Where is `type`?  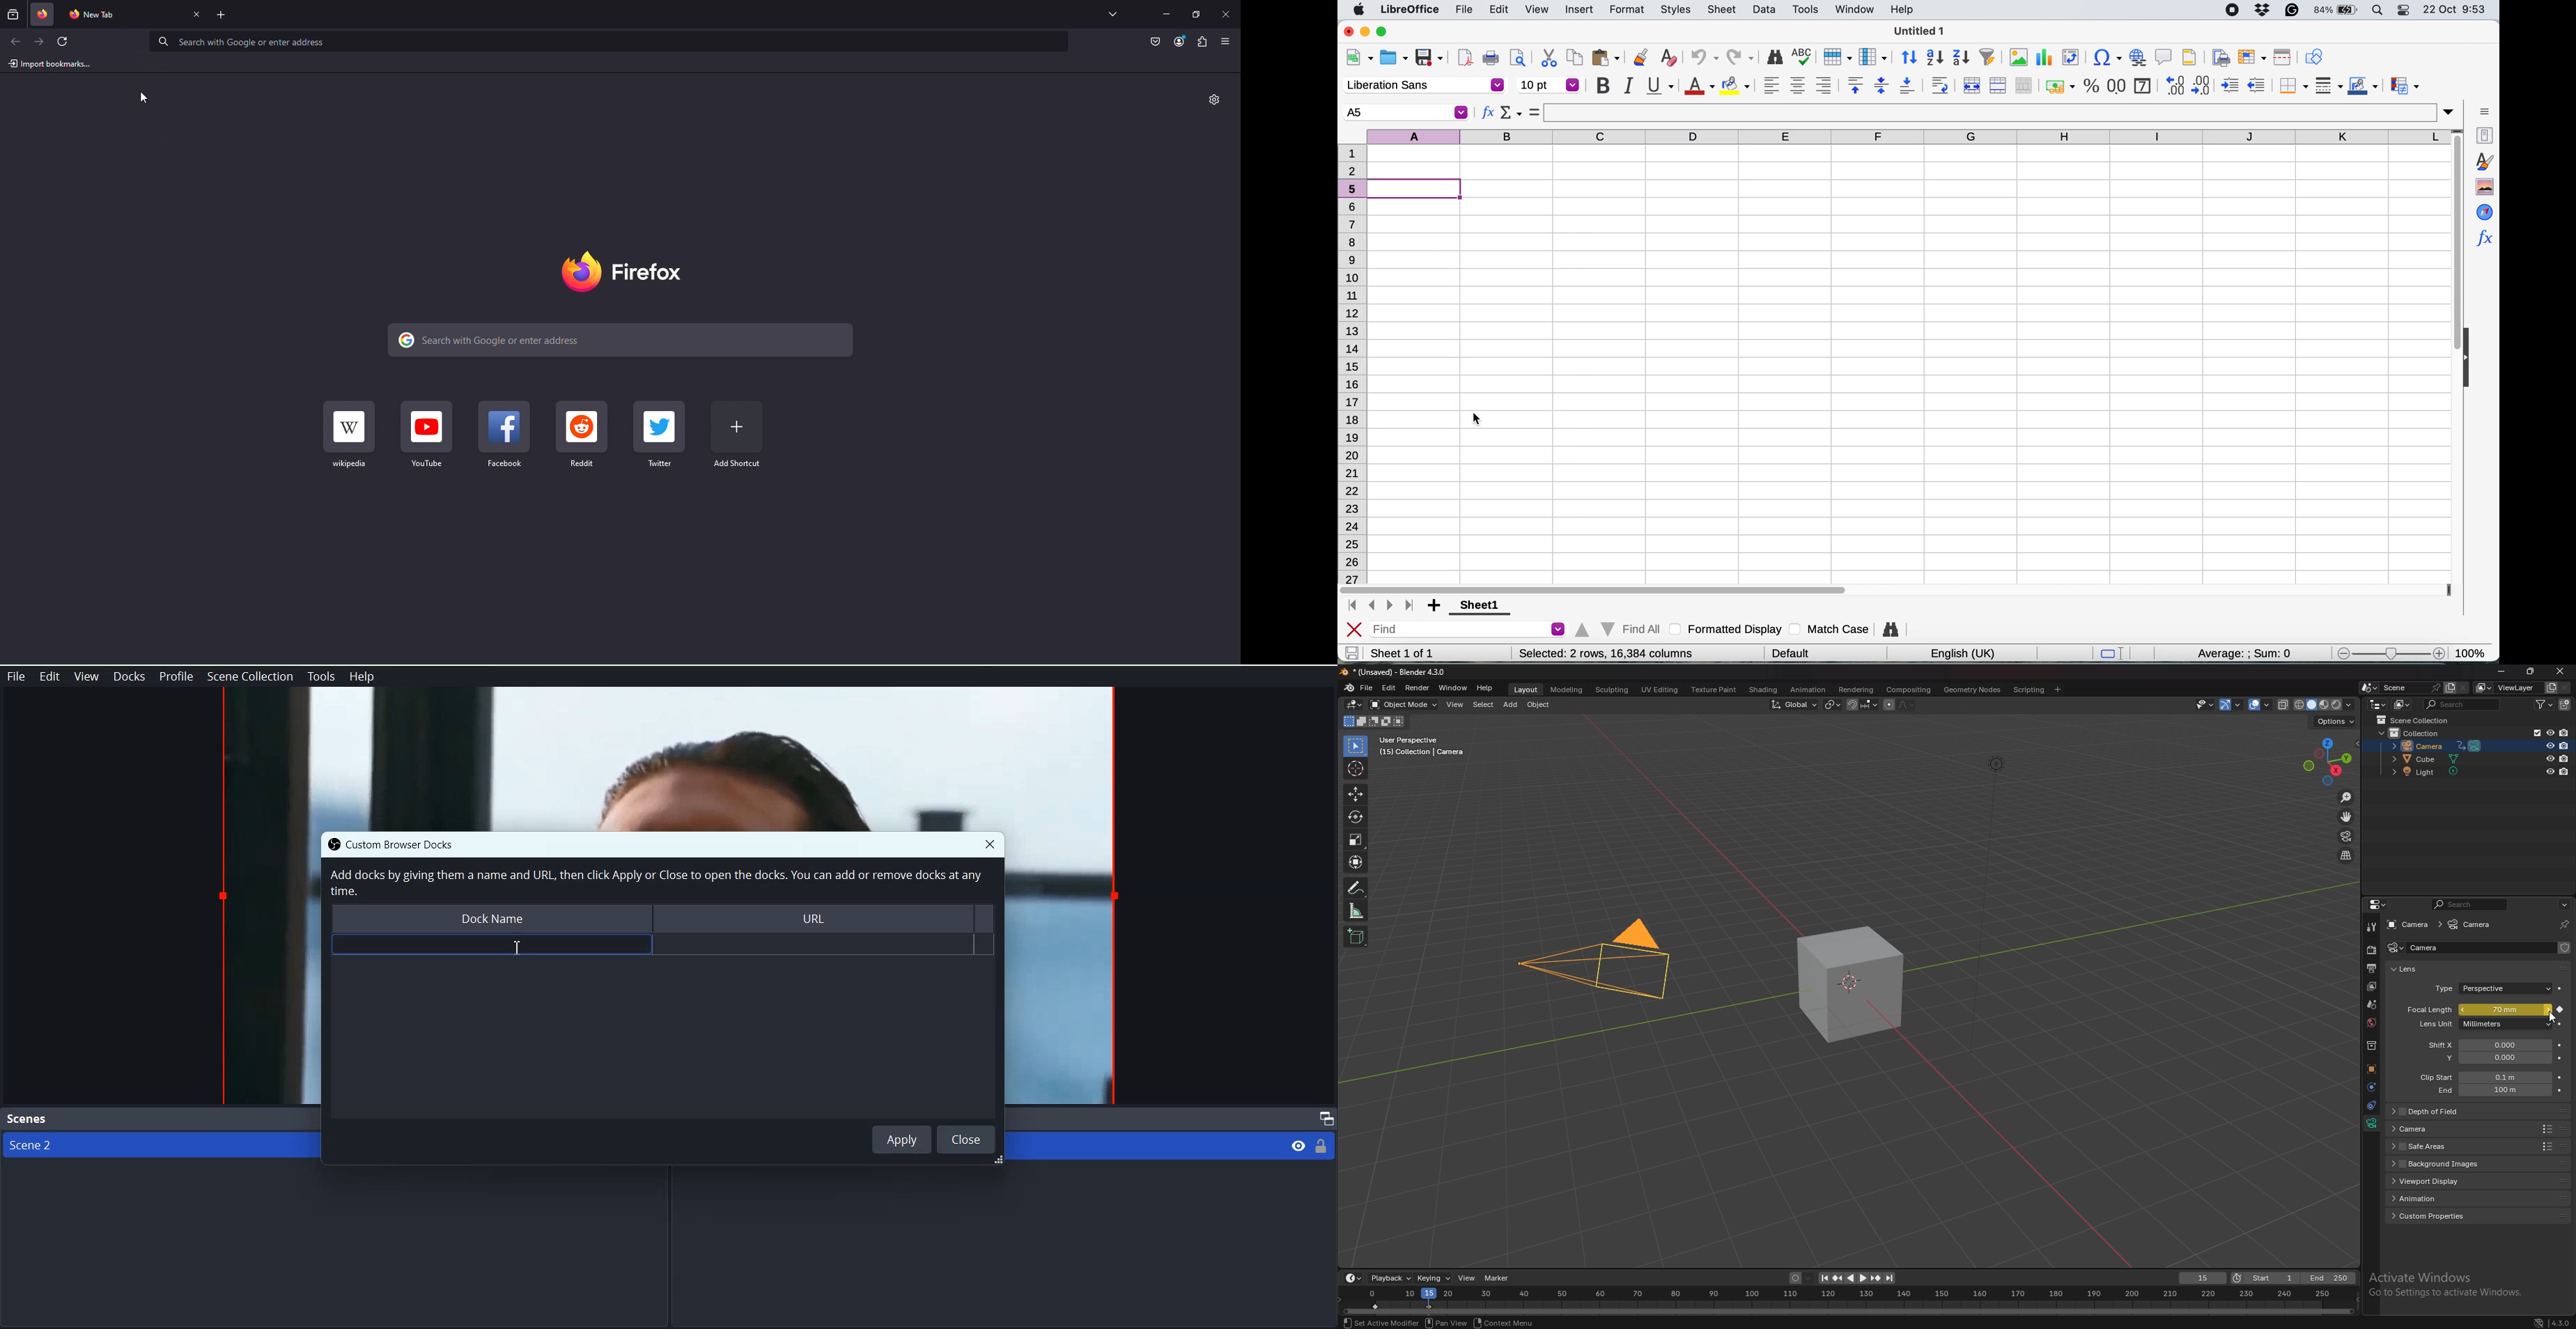 type is located at coordinates (2493, 990).